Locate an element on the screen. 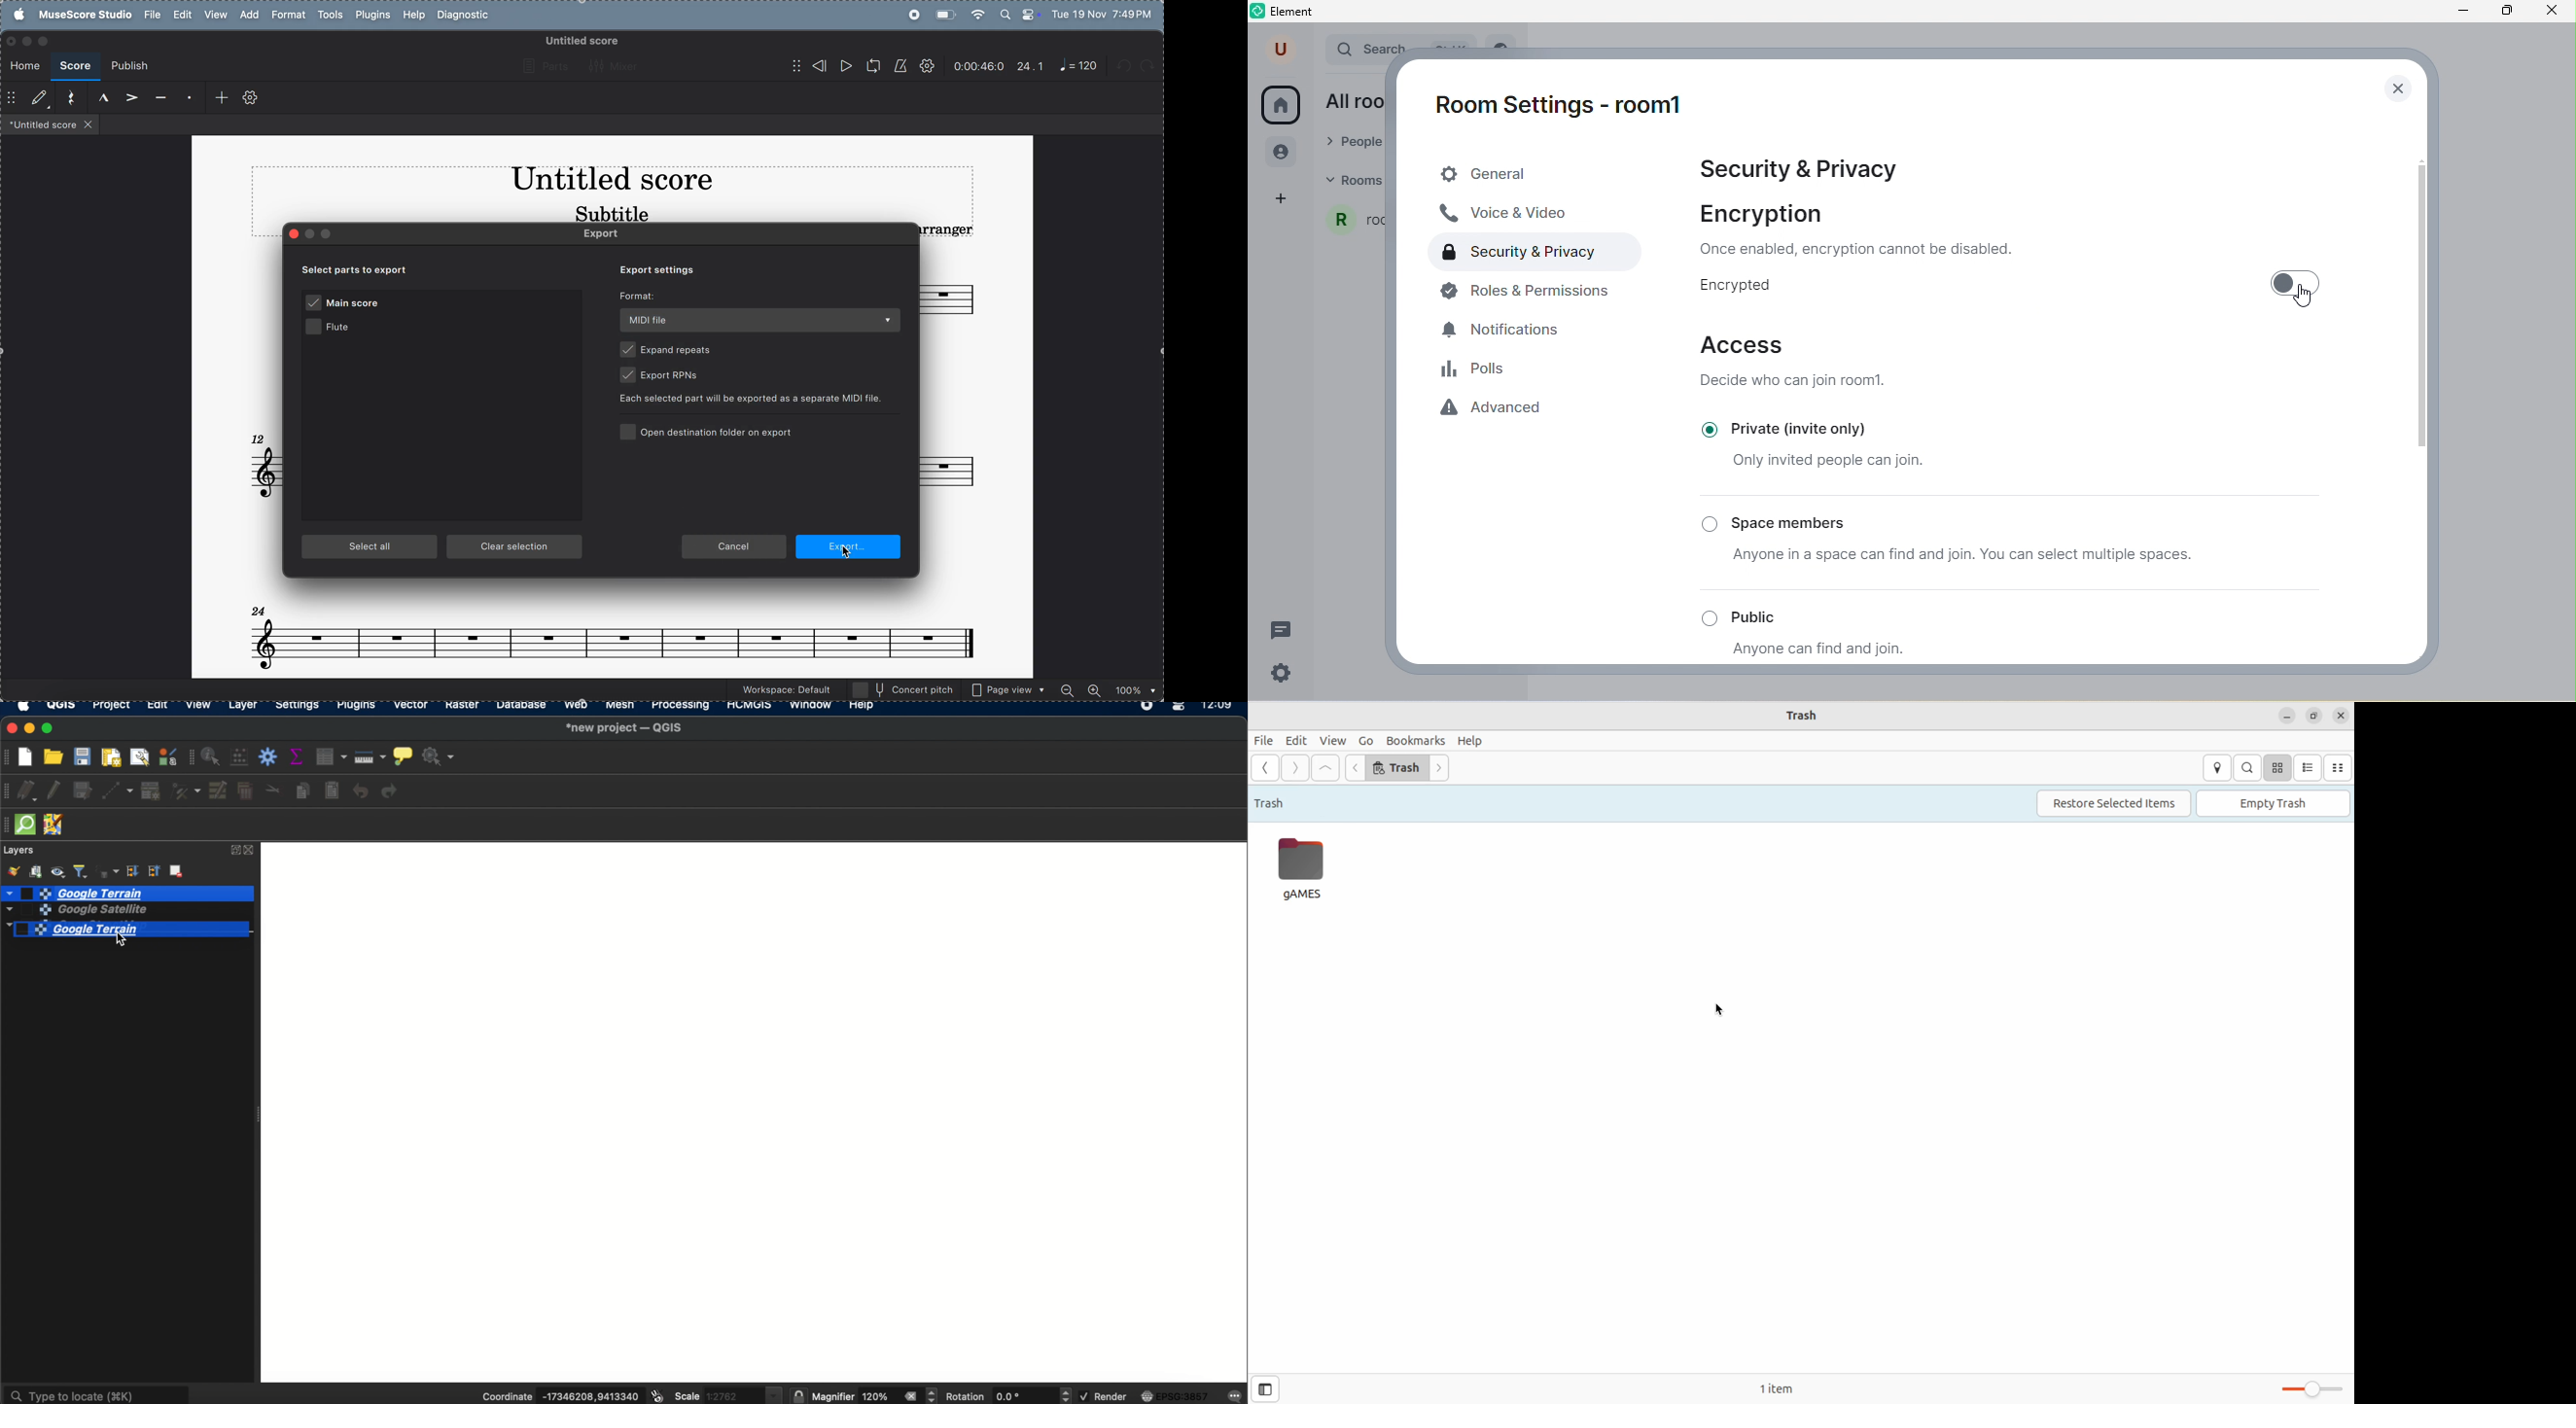  untitled score is located at coordinates (580, 41).